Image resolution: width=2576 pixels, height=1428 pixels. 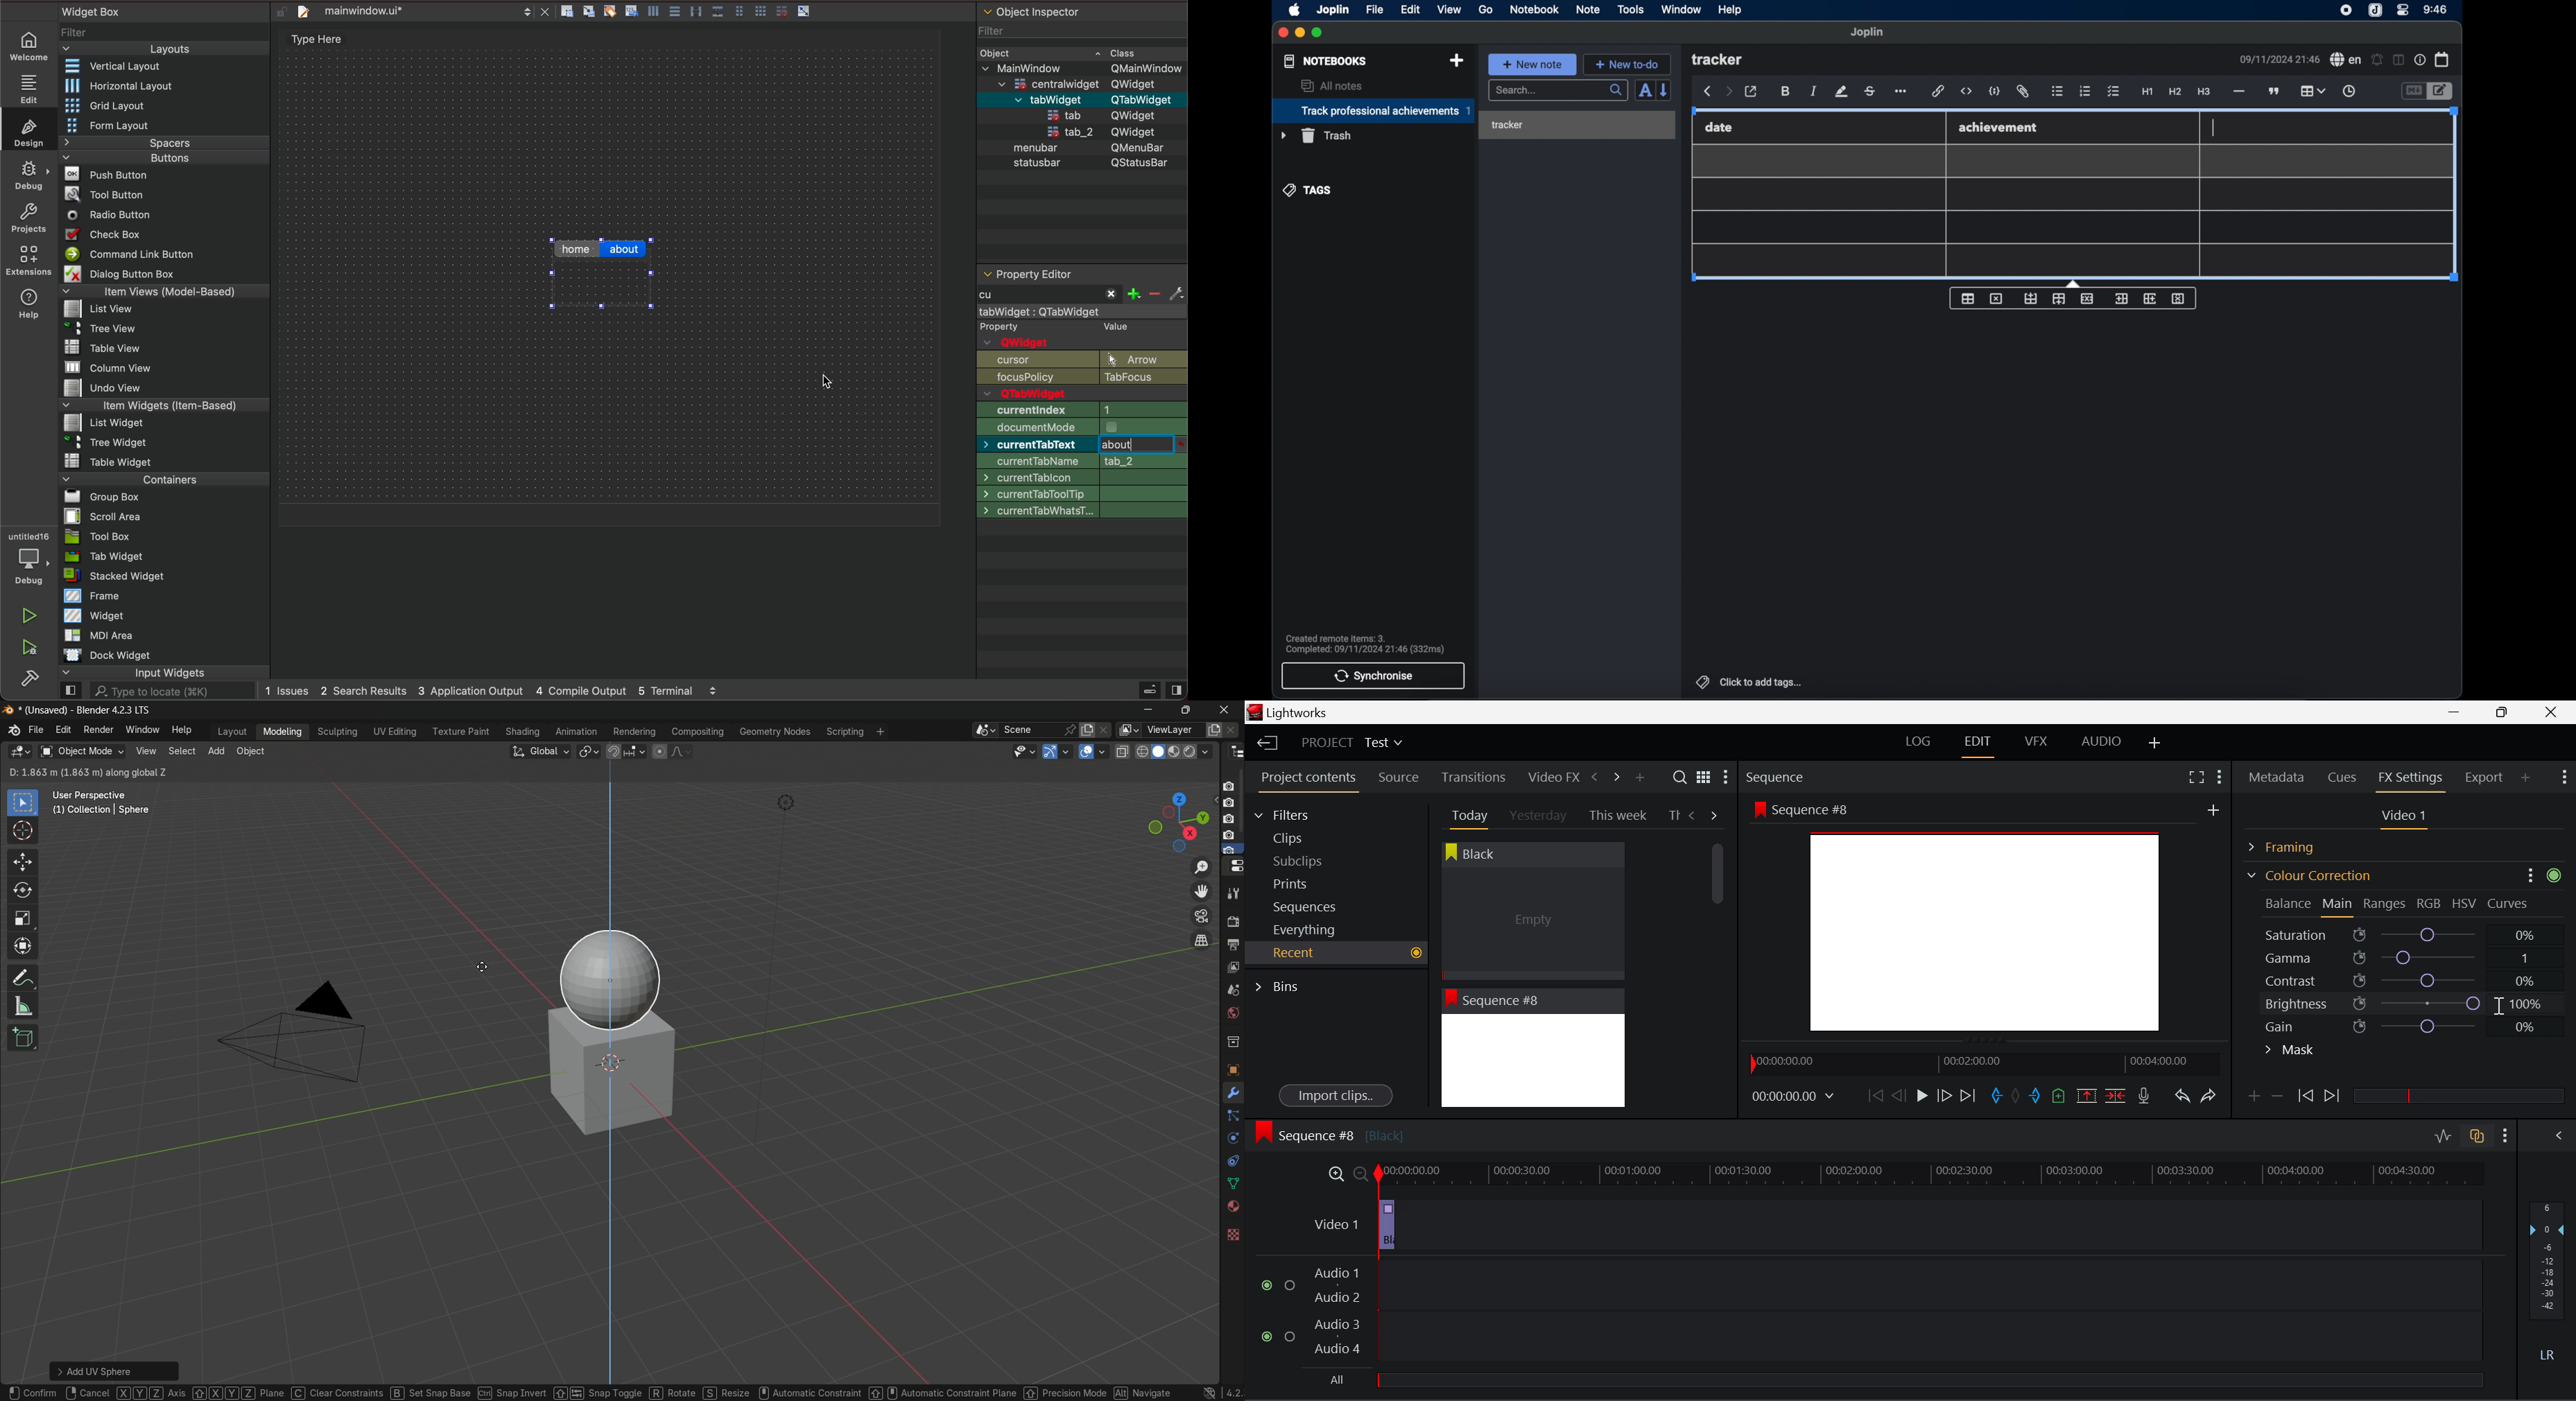 I want to click on reverse sort order, so click(x=1666, y=90).